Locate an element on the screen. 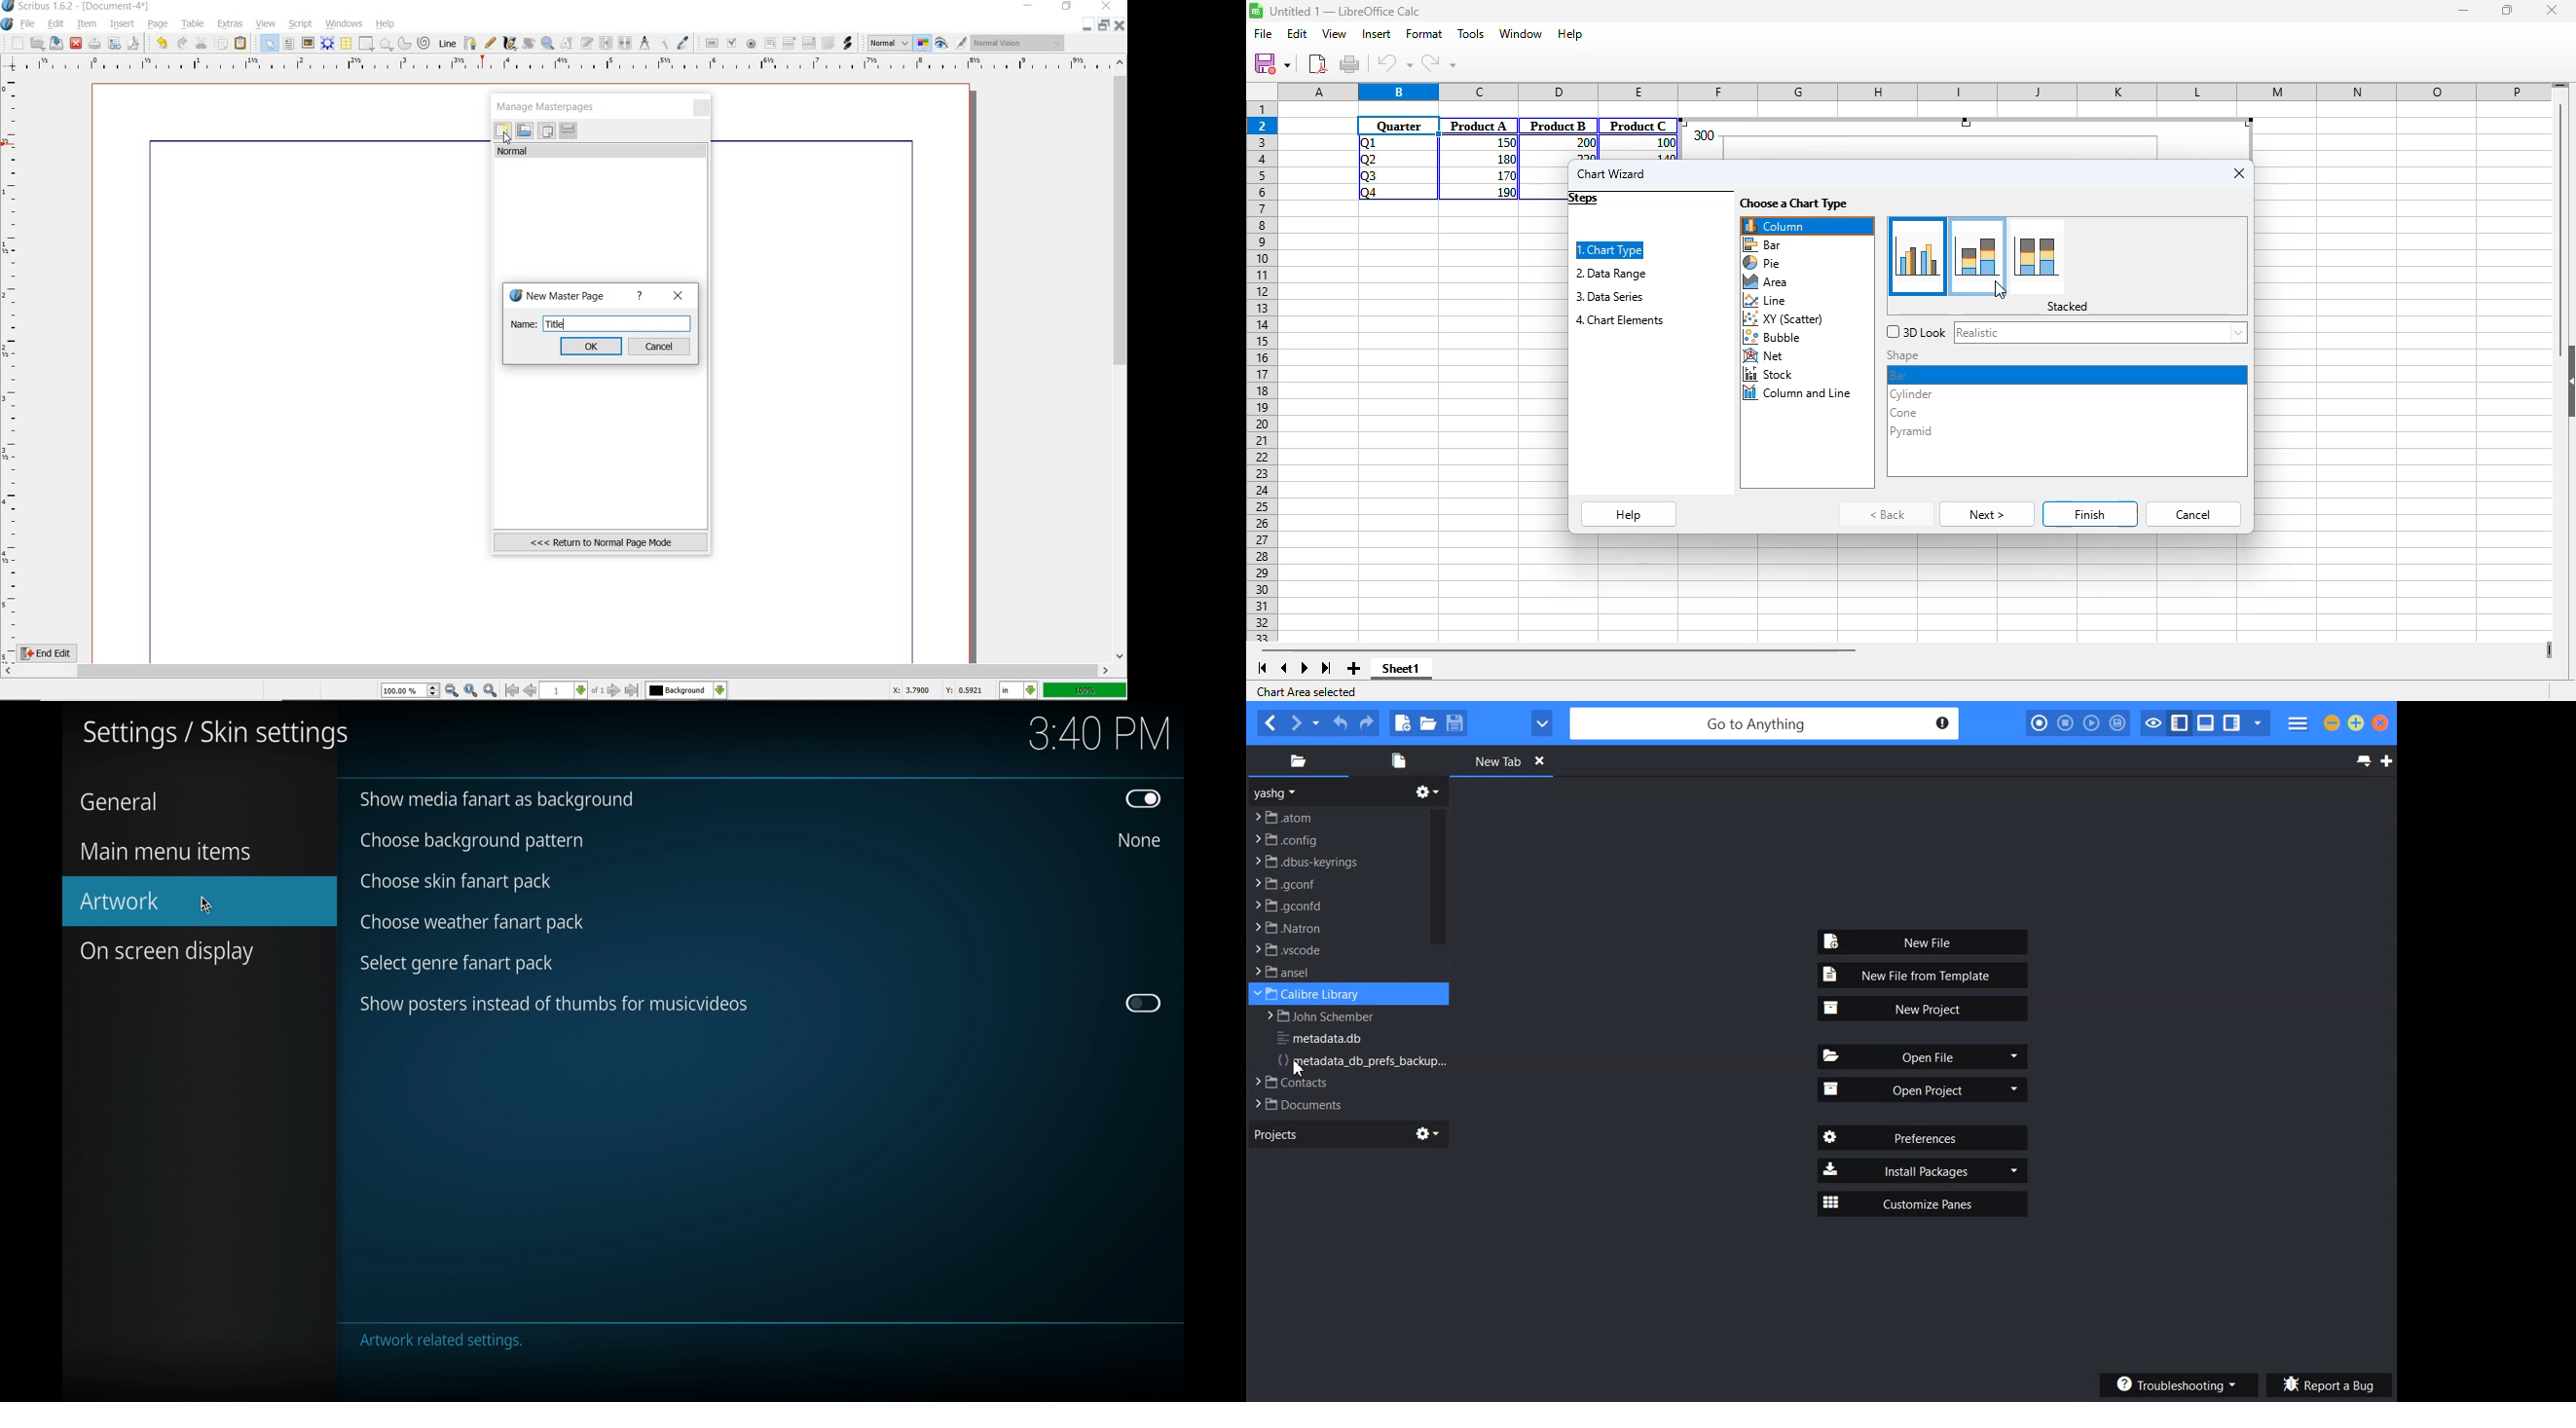 The width and height of the screenshot is (2576, 1428). Q1 is located at coordinates (1366, 142).